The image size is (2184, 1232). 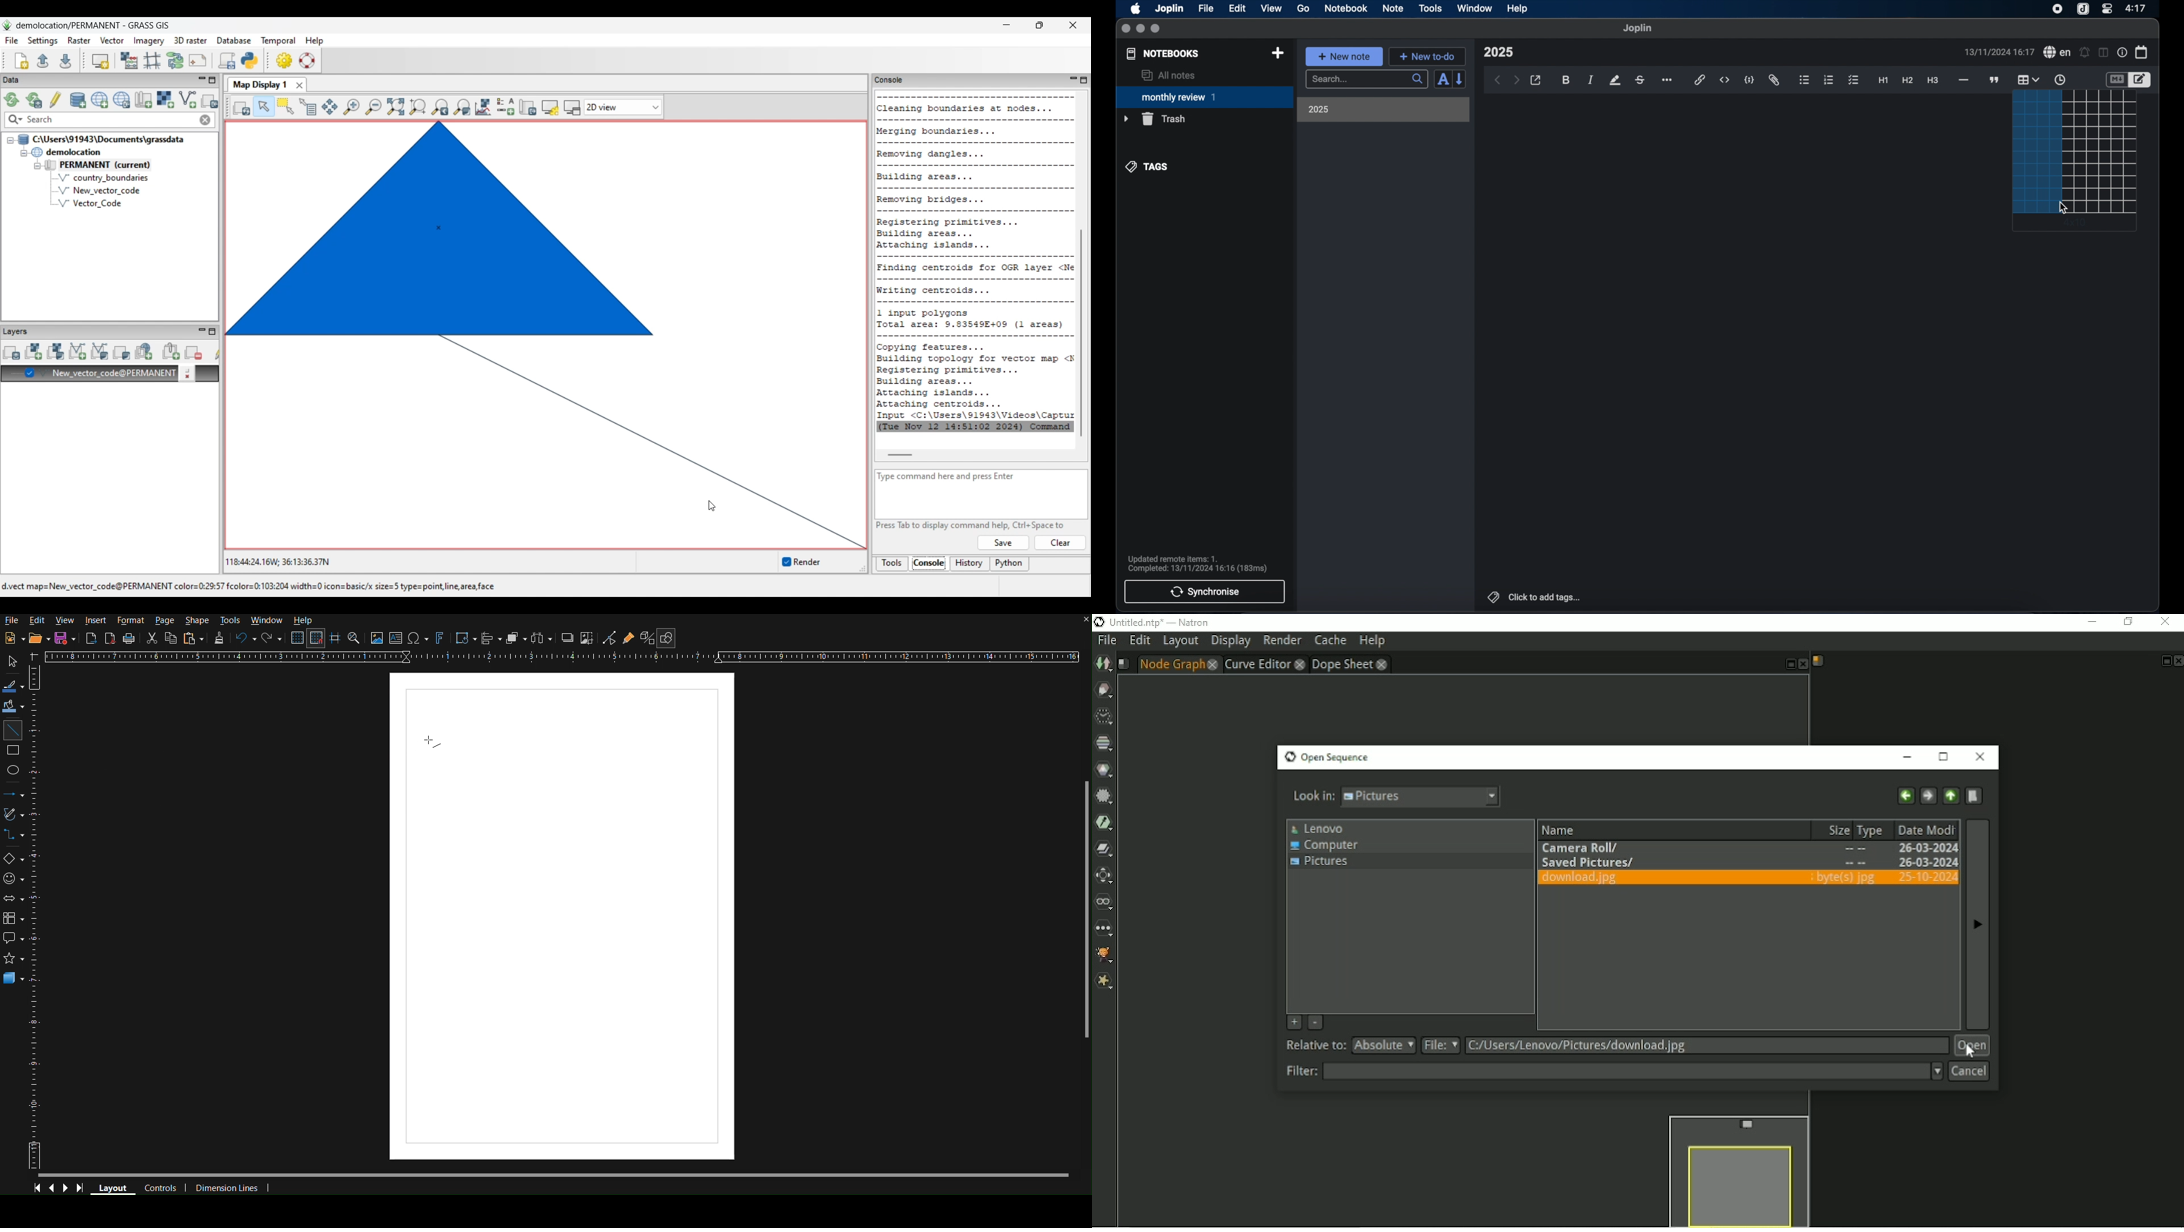 I want to click on Search specific maps, so click(x=14, y=120).